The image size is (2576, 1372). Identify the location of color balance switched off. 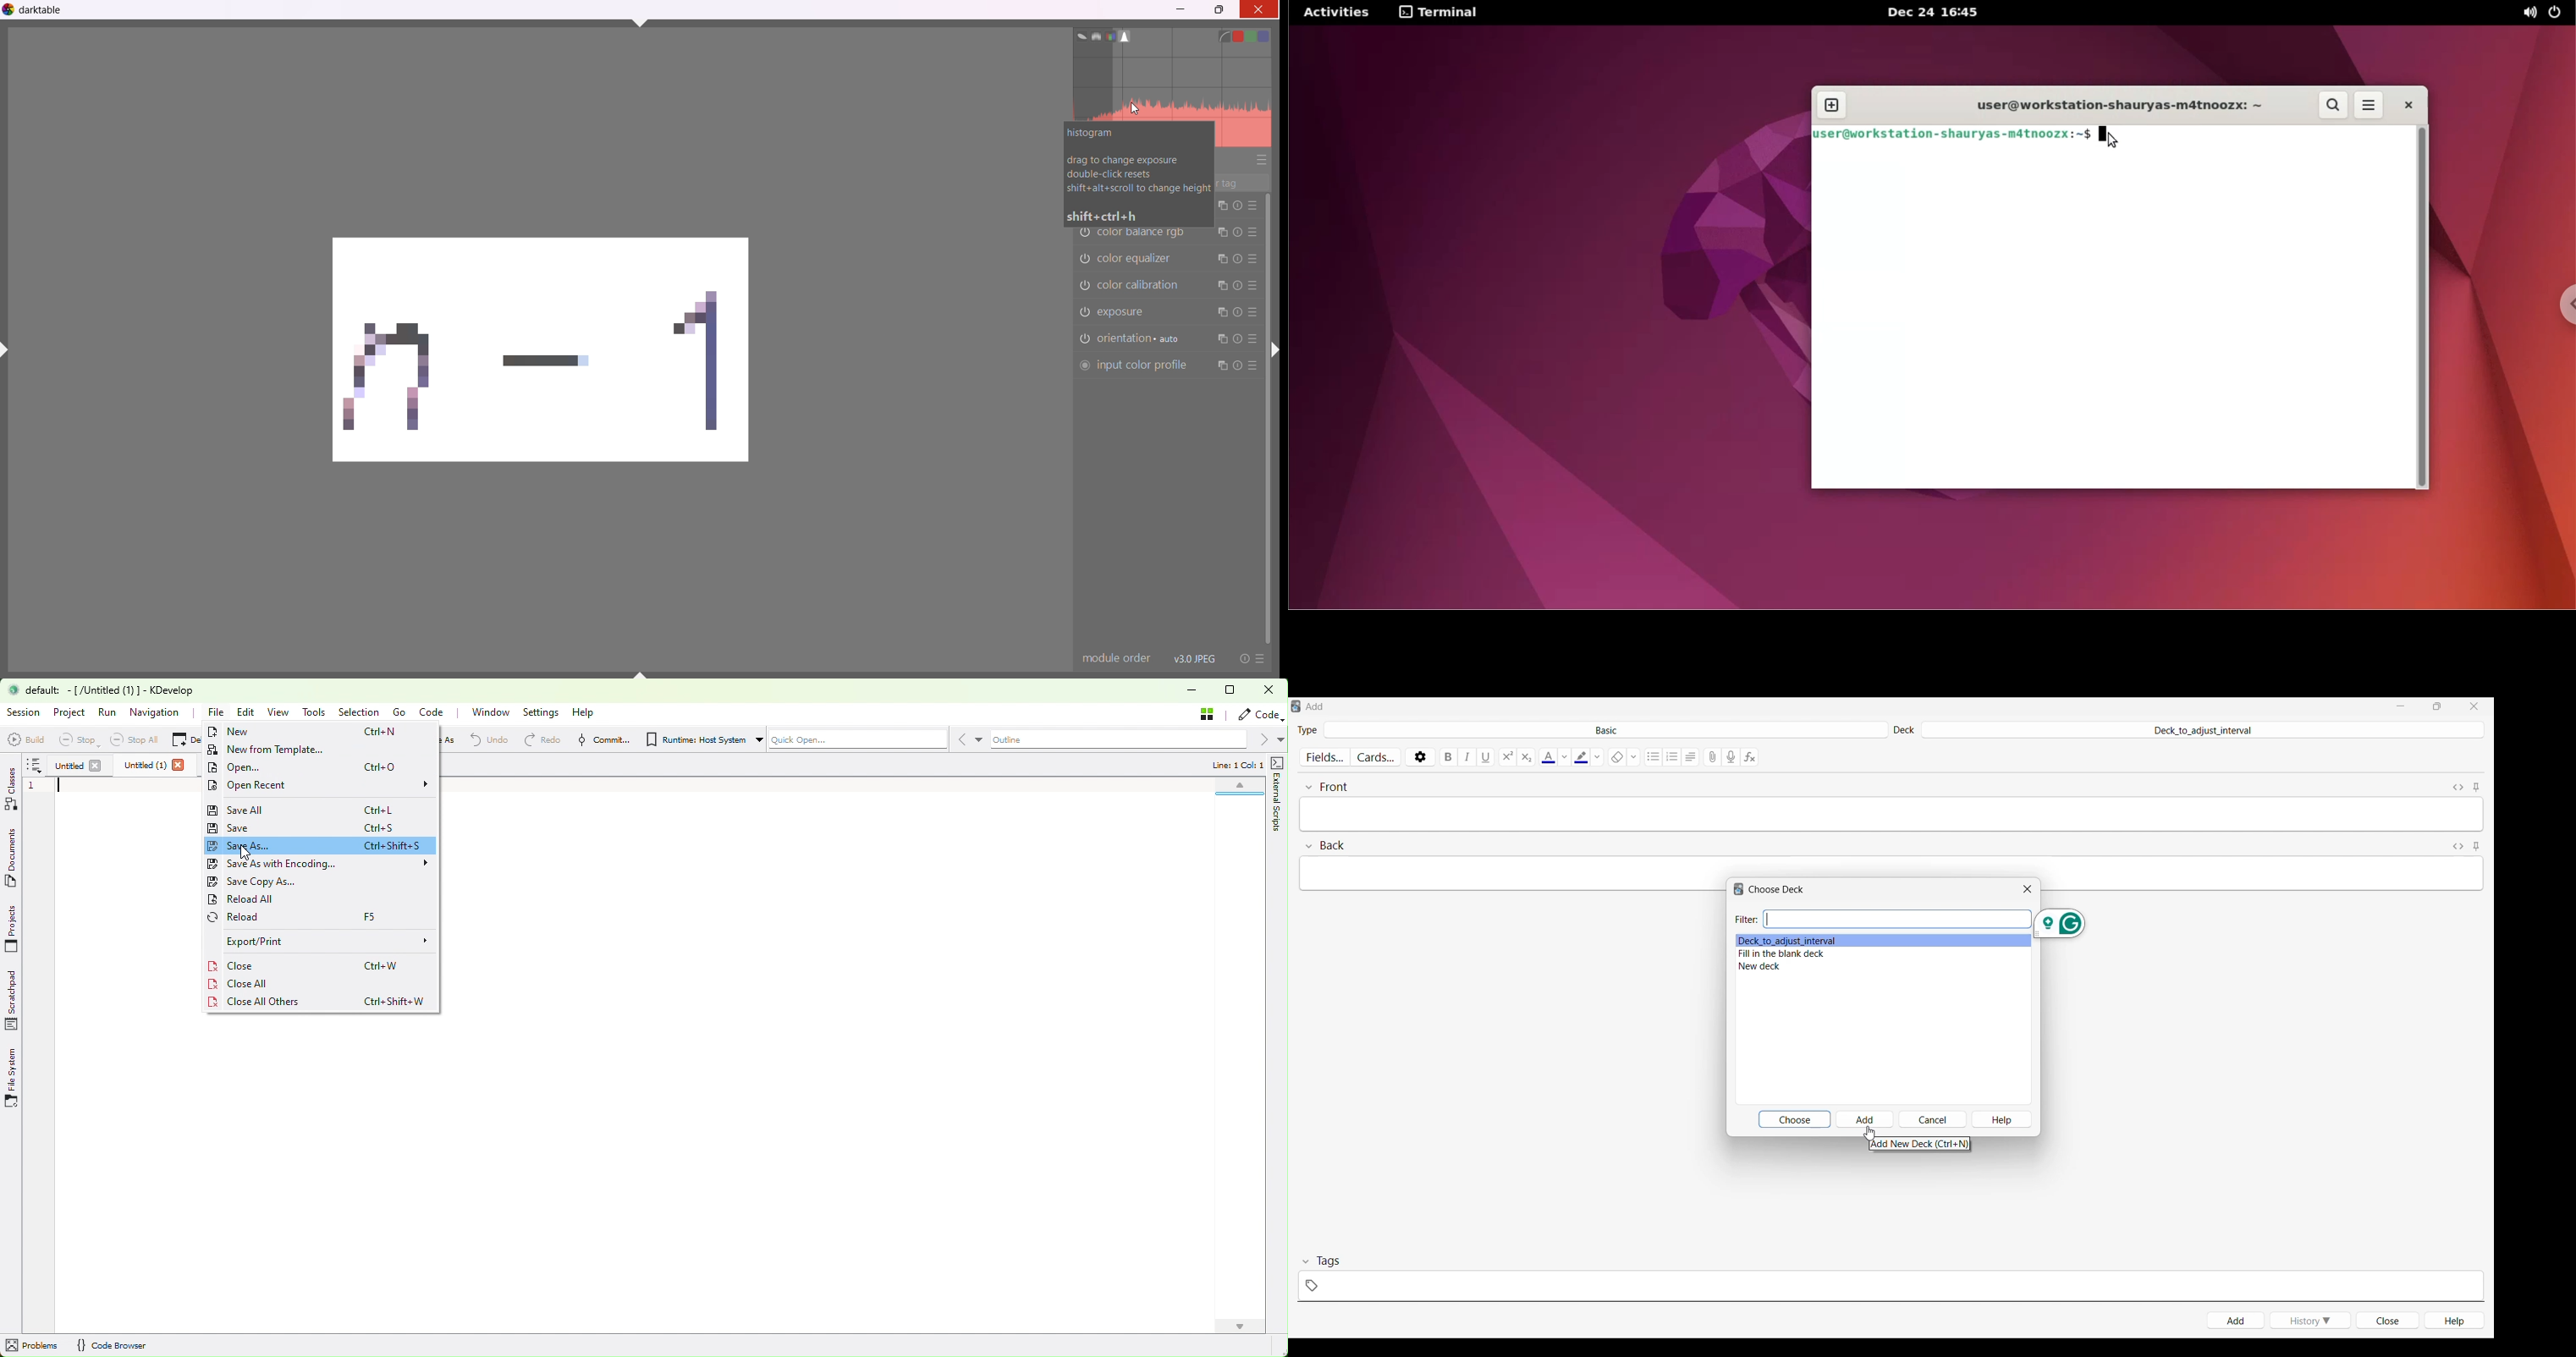
(1084, 286).